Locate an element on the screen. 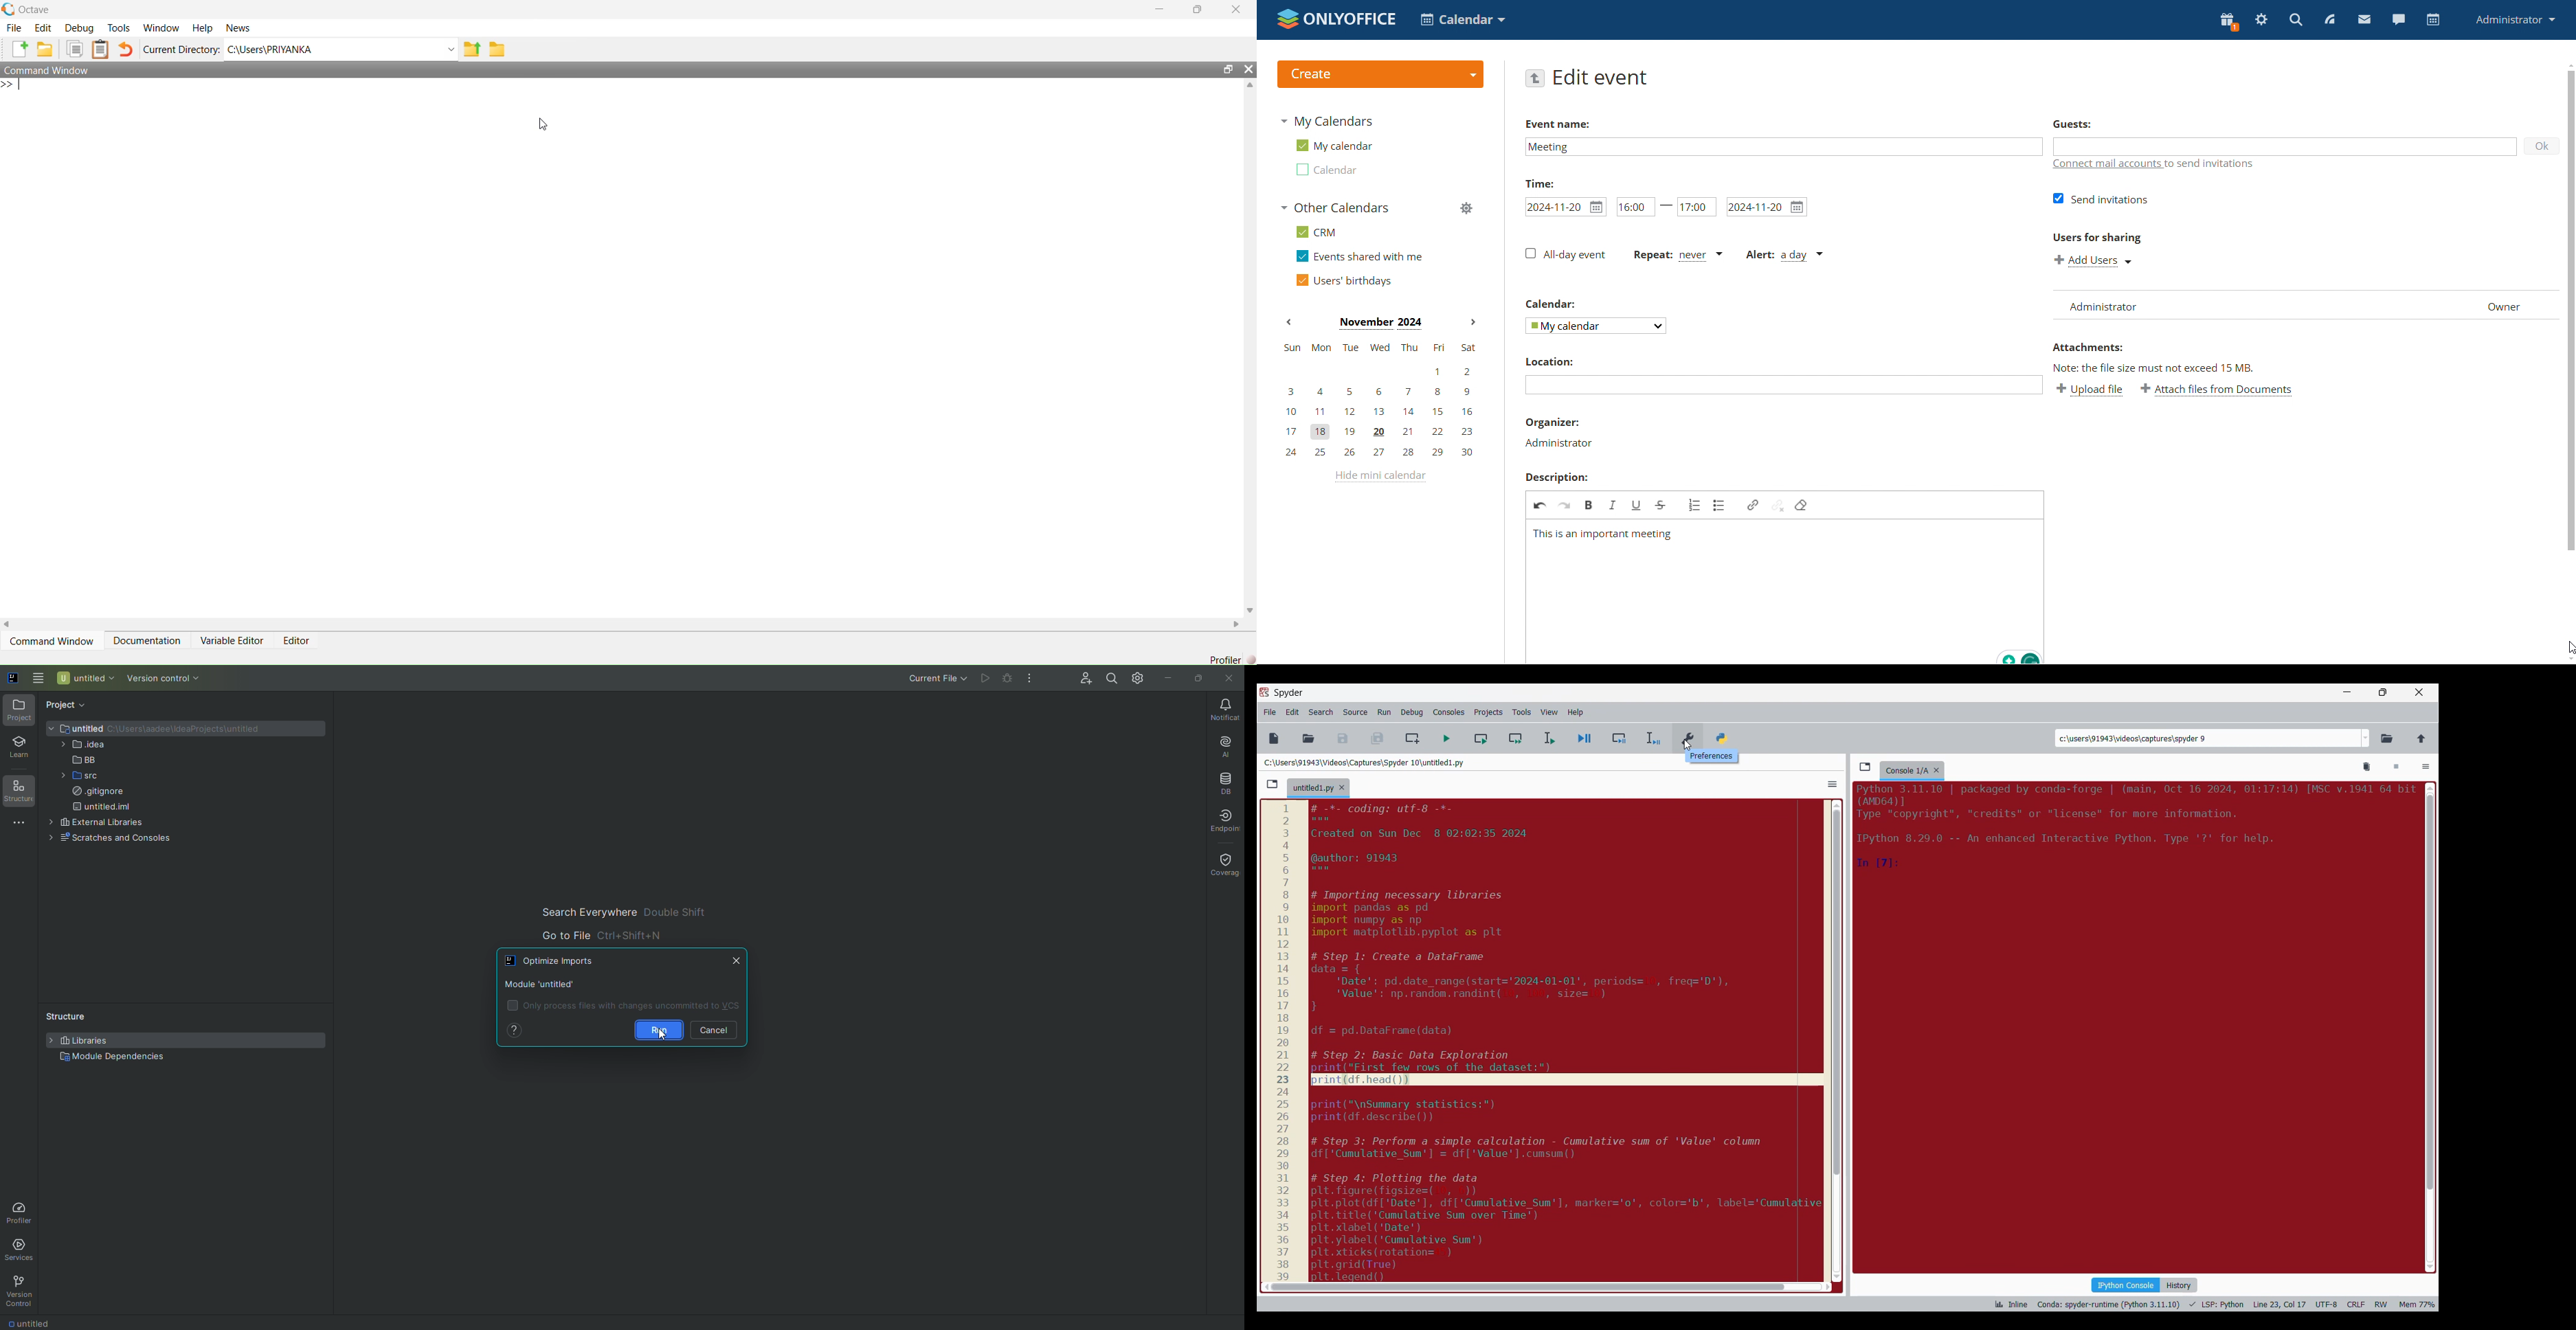  Browse tabs is located at coordinates (1272, 784).